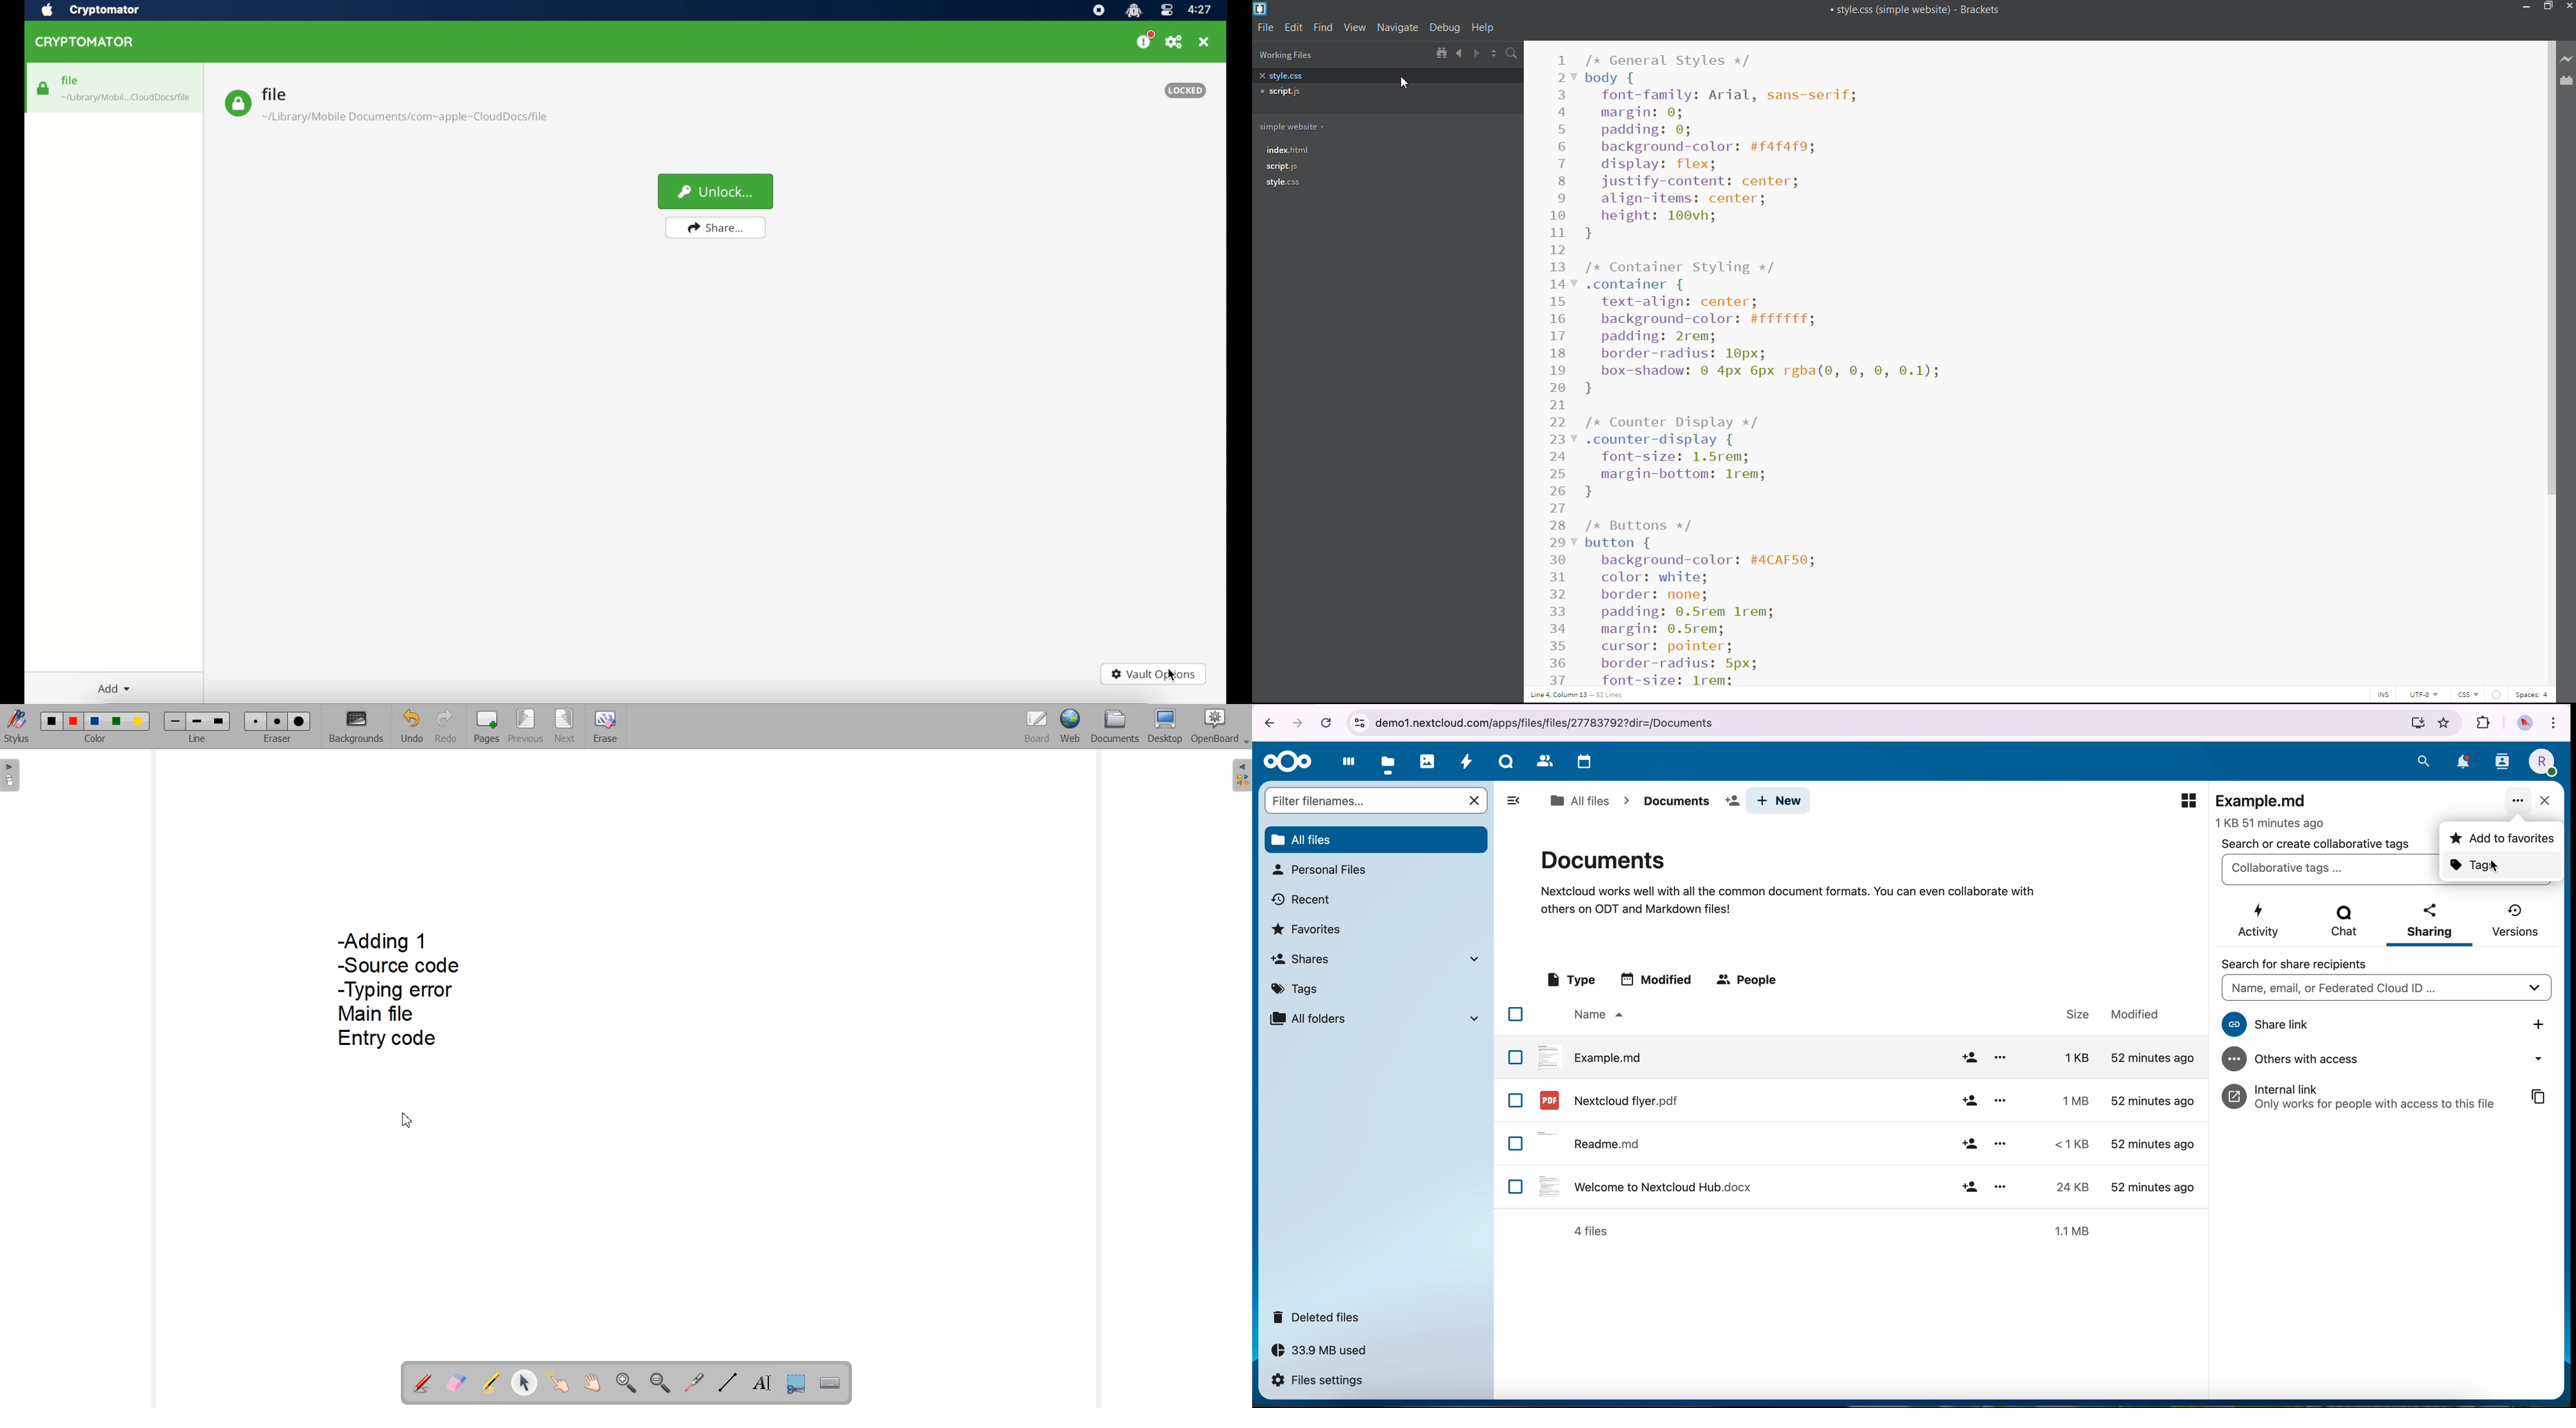 This screenshot has height=1428, width=2576. I want to click on url, so click(1887, 724).